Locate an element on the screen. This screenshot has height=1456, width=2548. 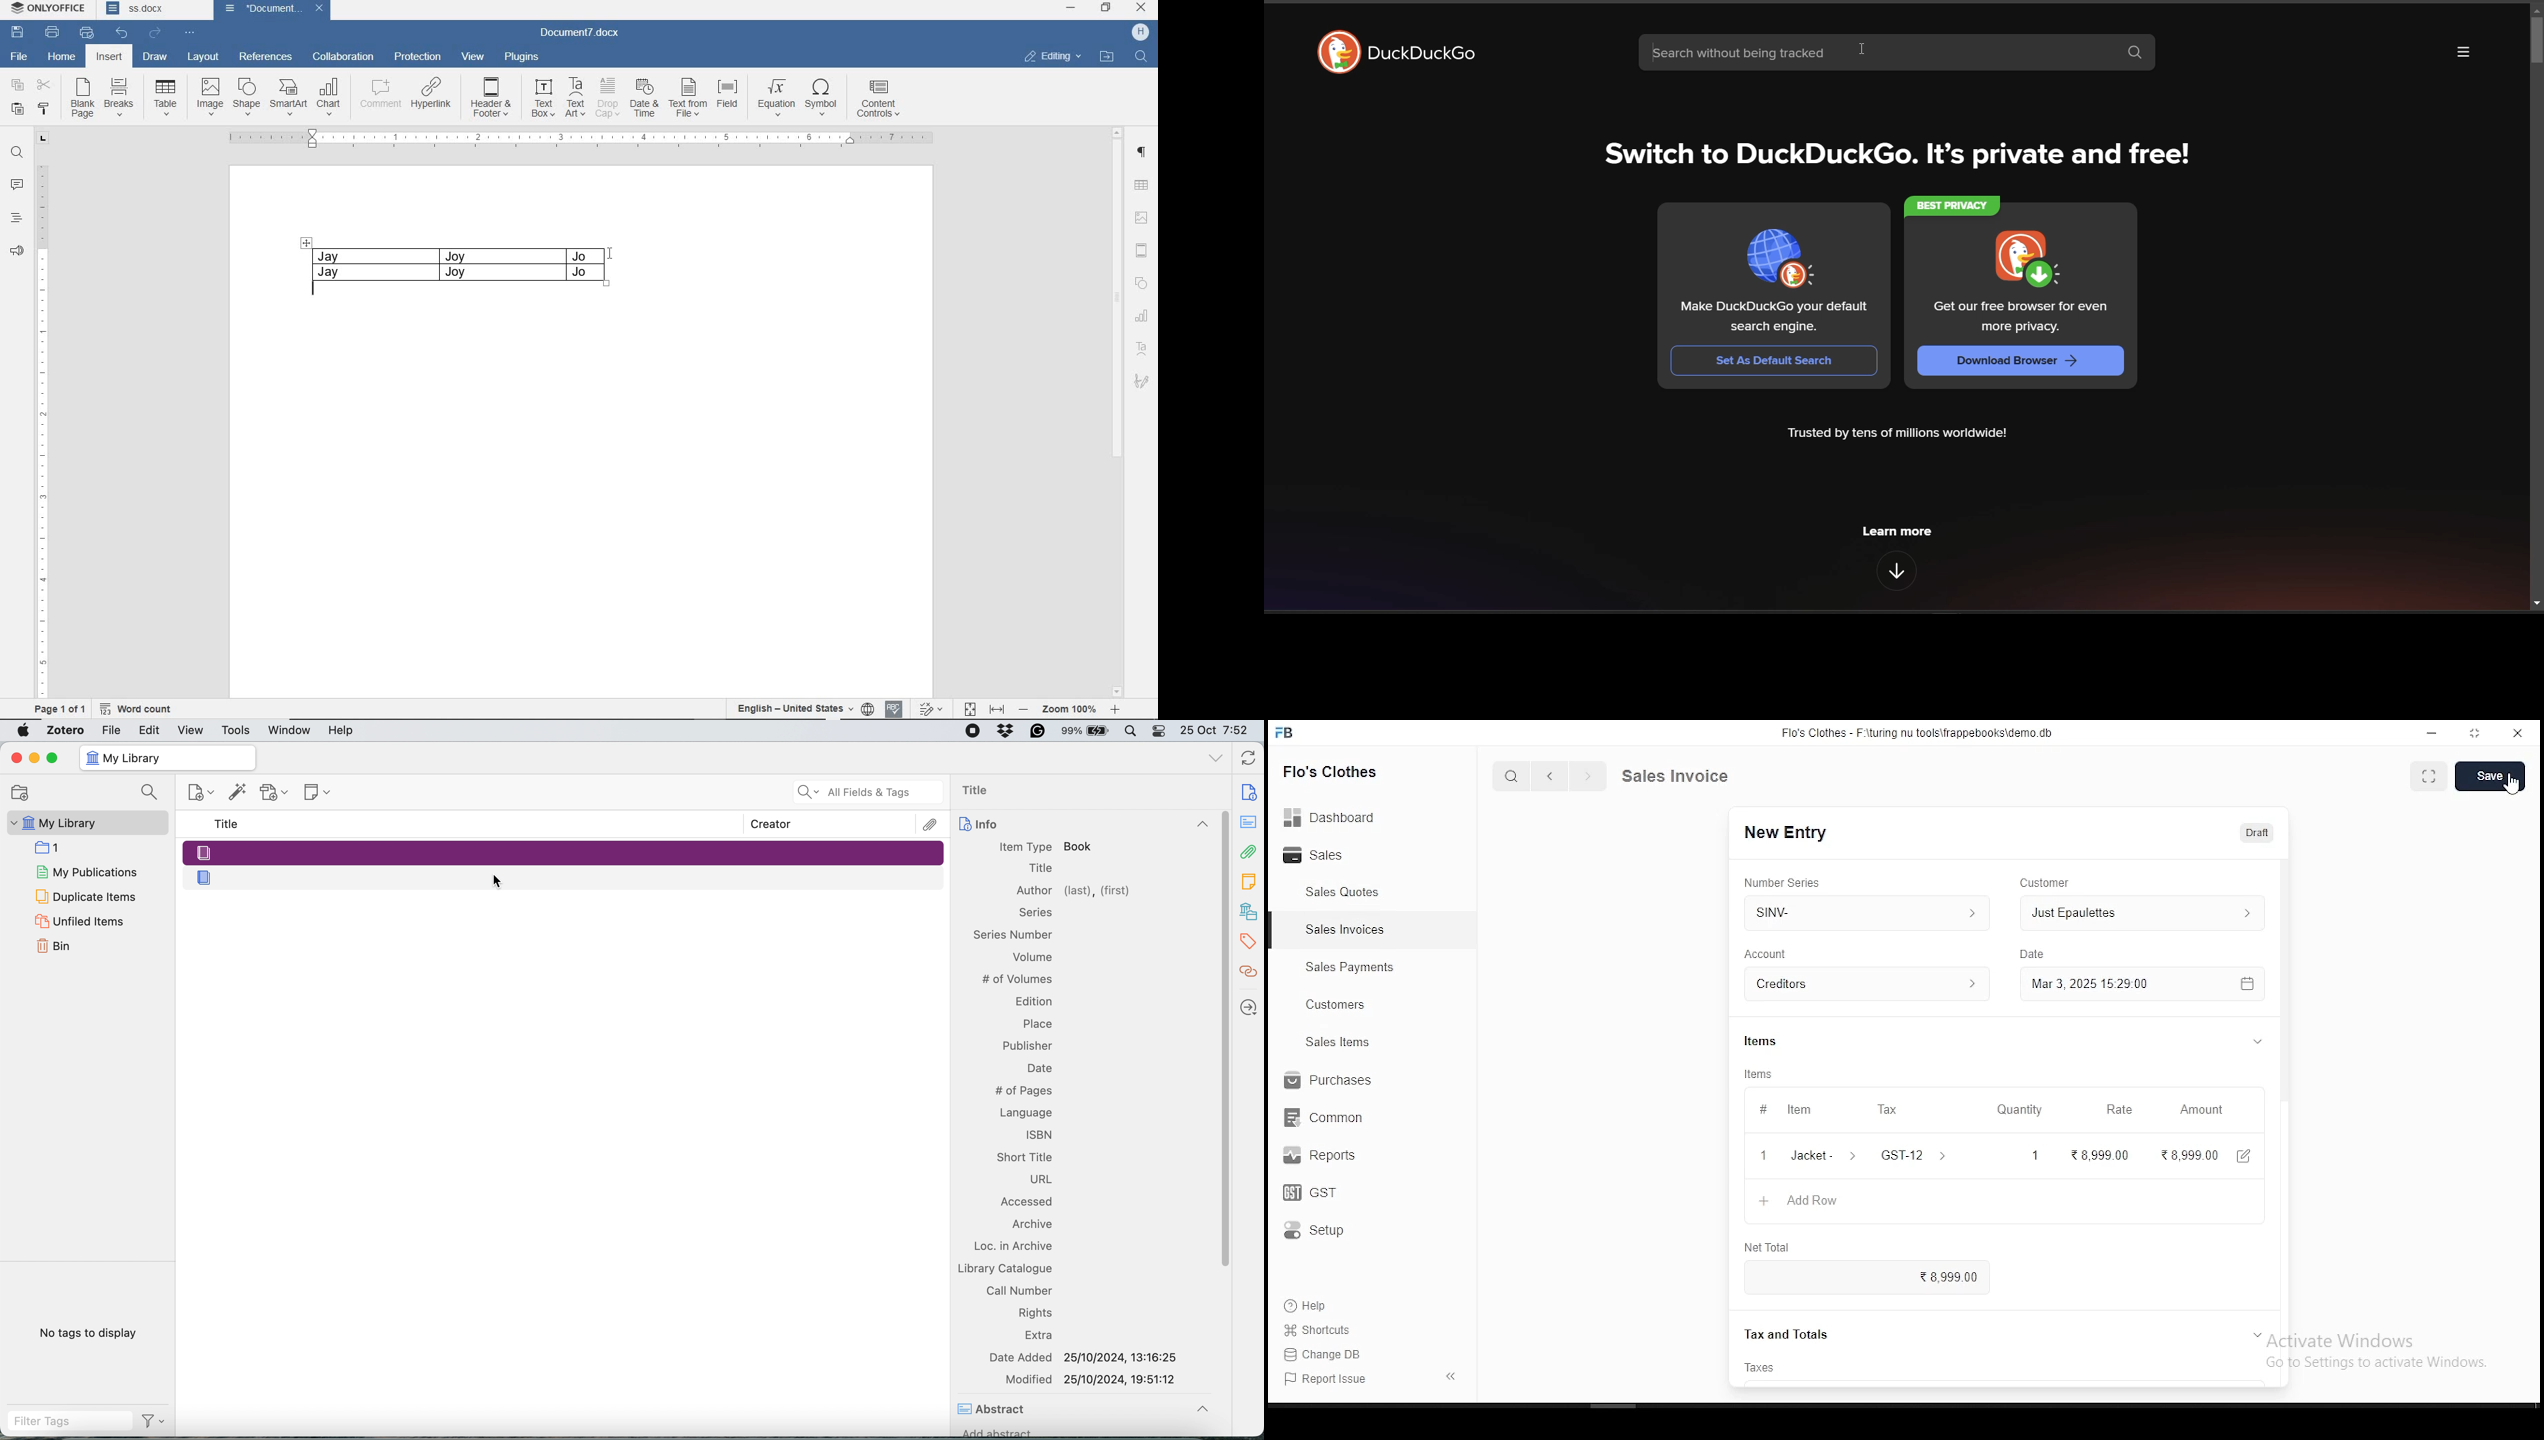
SMARTART is located at coordinates (288, 98).